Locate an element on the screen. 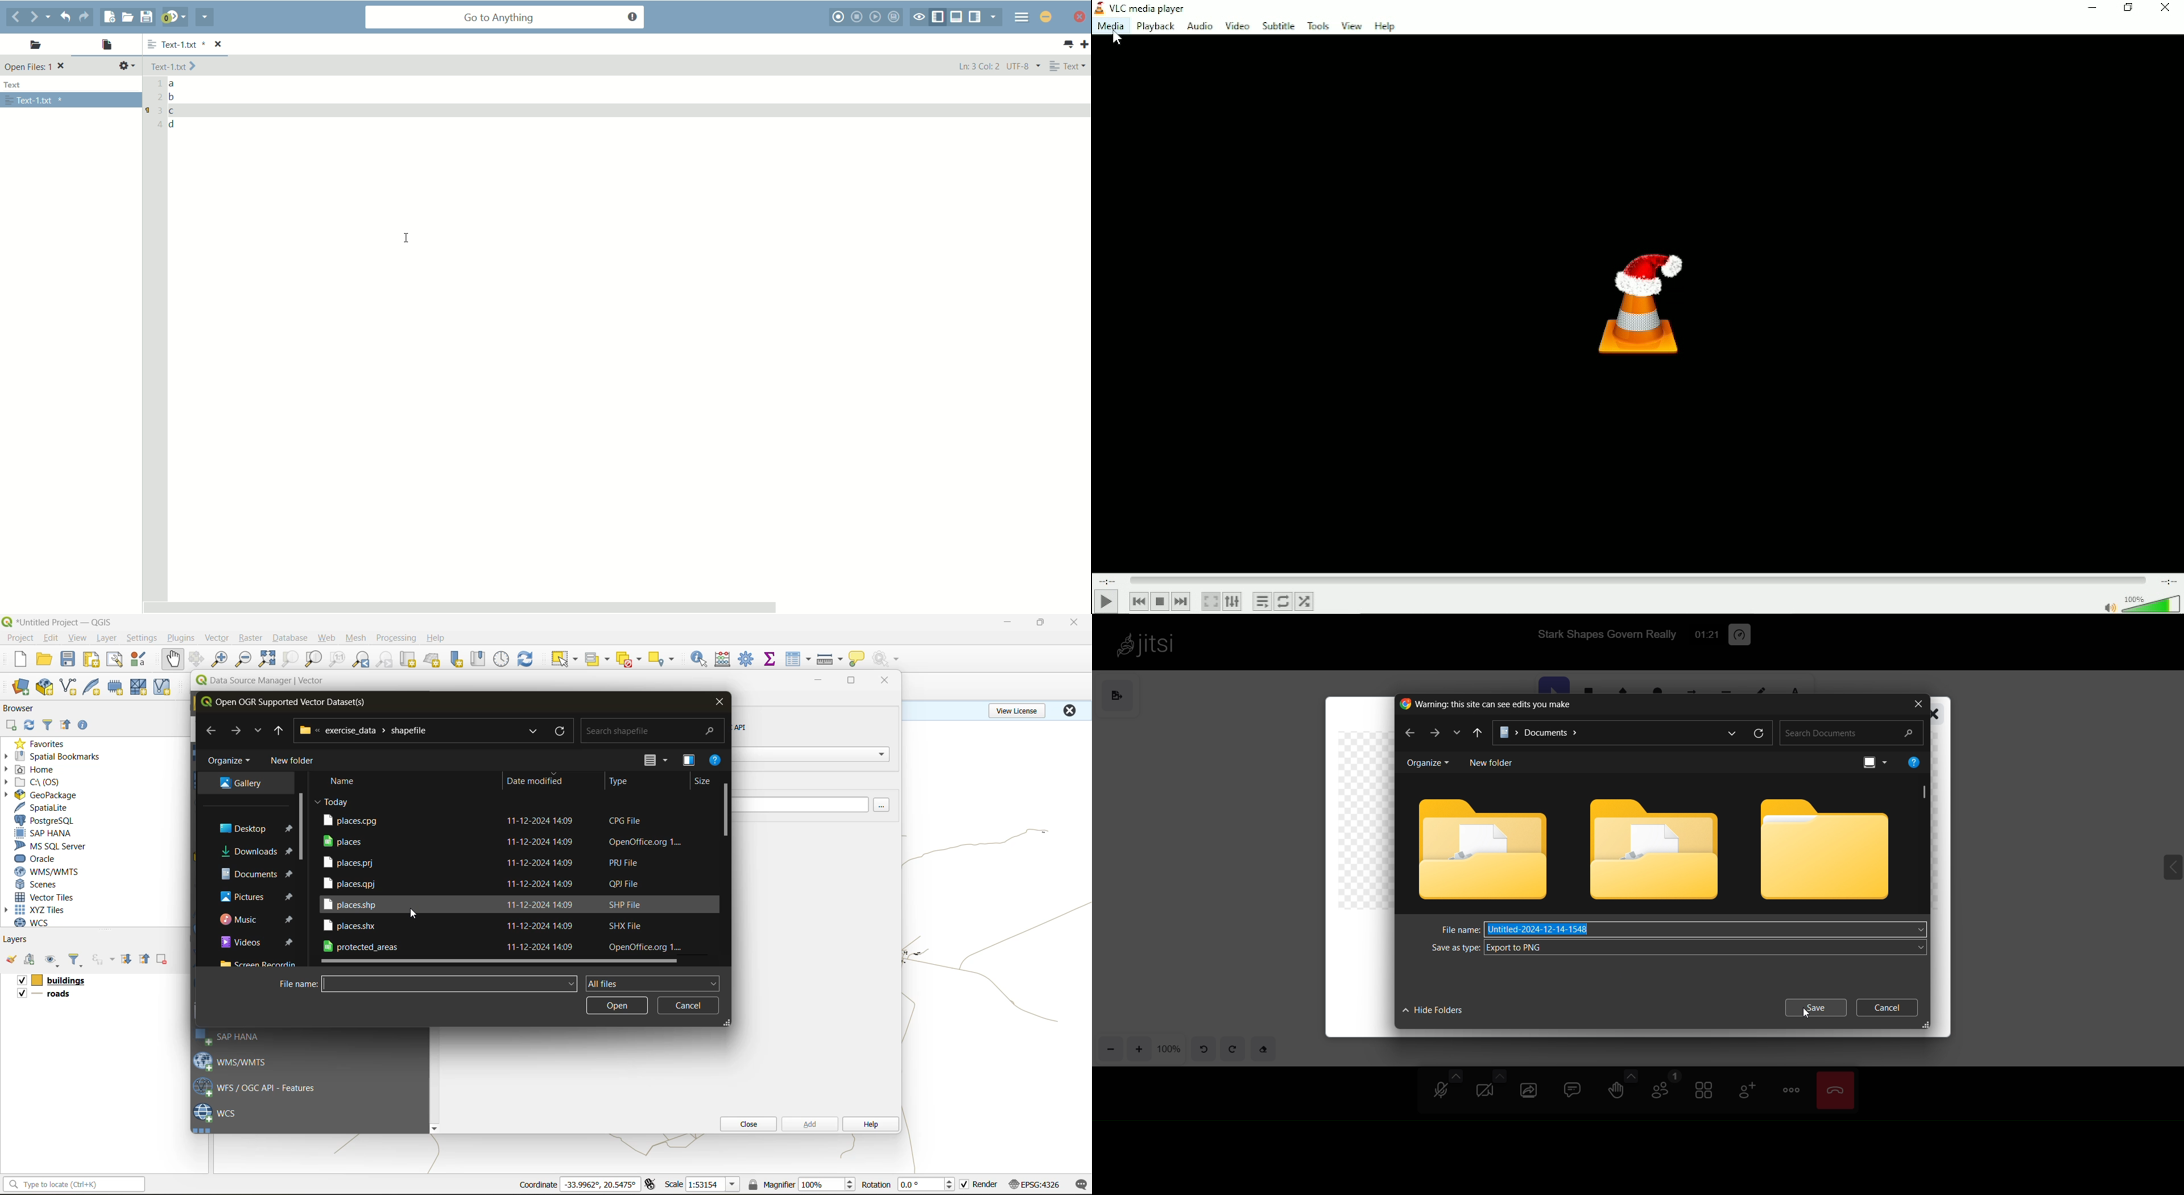  close is located at coordinates (1075, 623).